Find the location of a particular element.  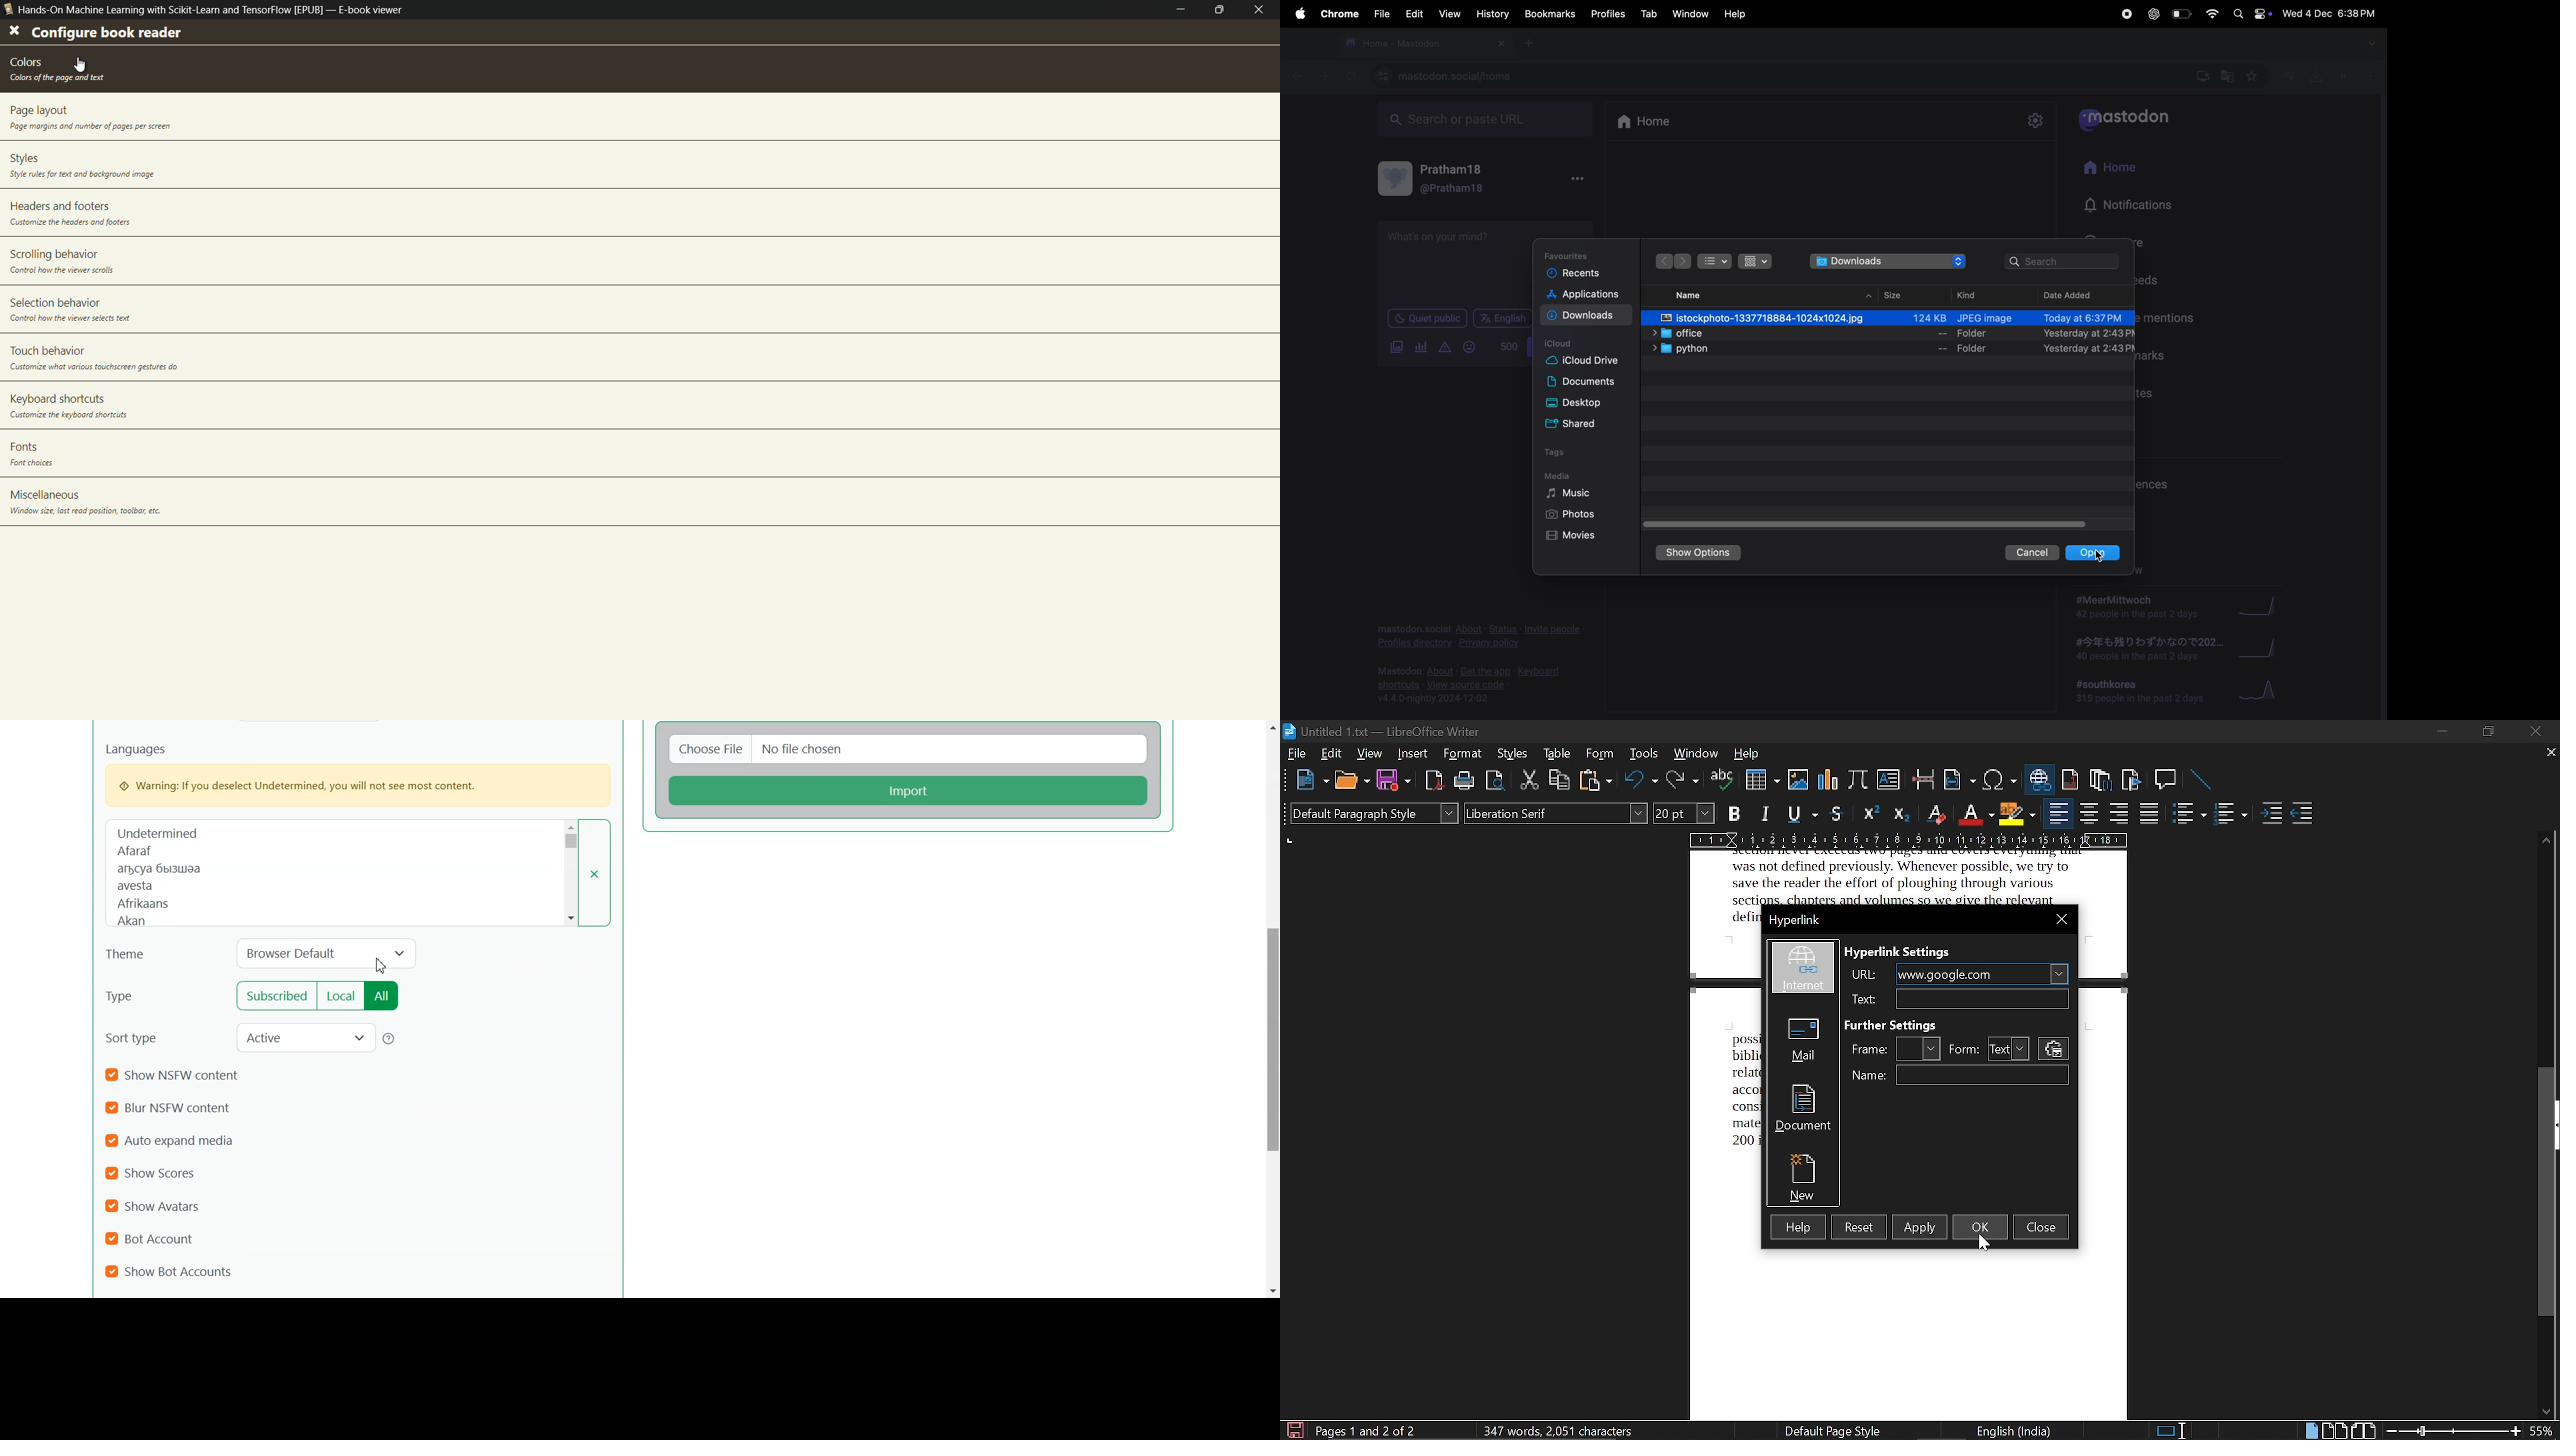

current language is located at coordinates (2012, 1431).